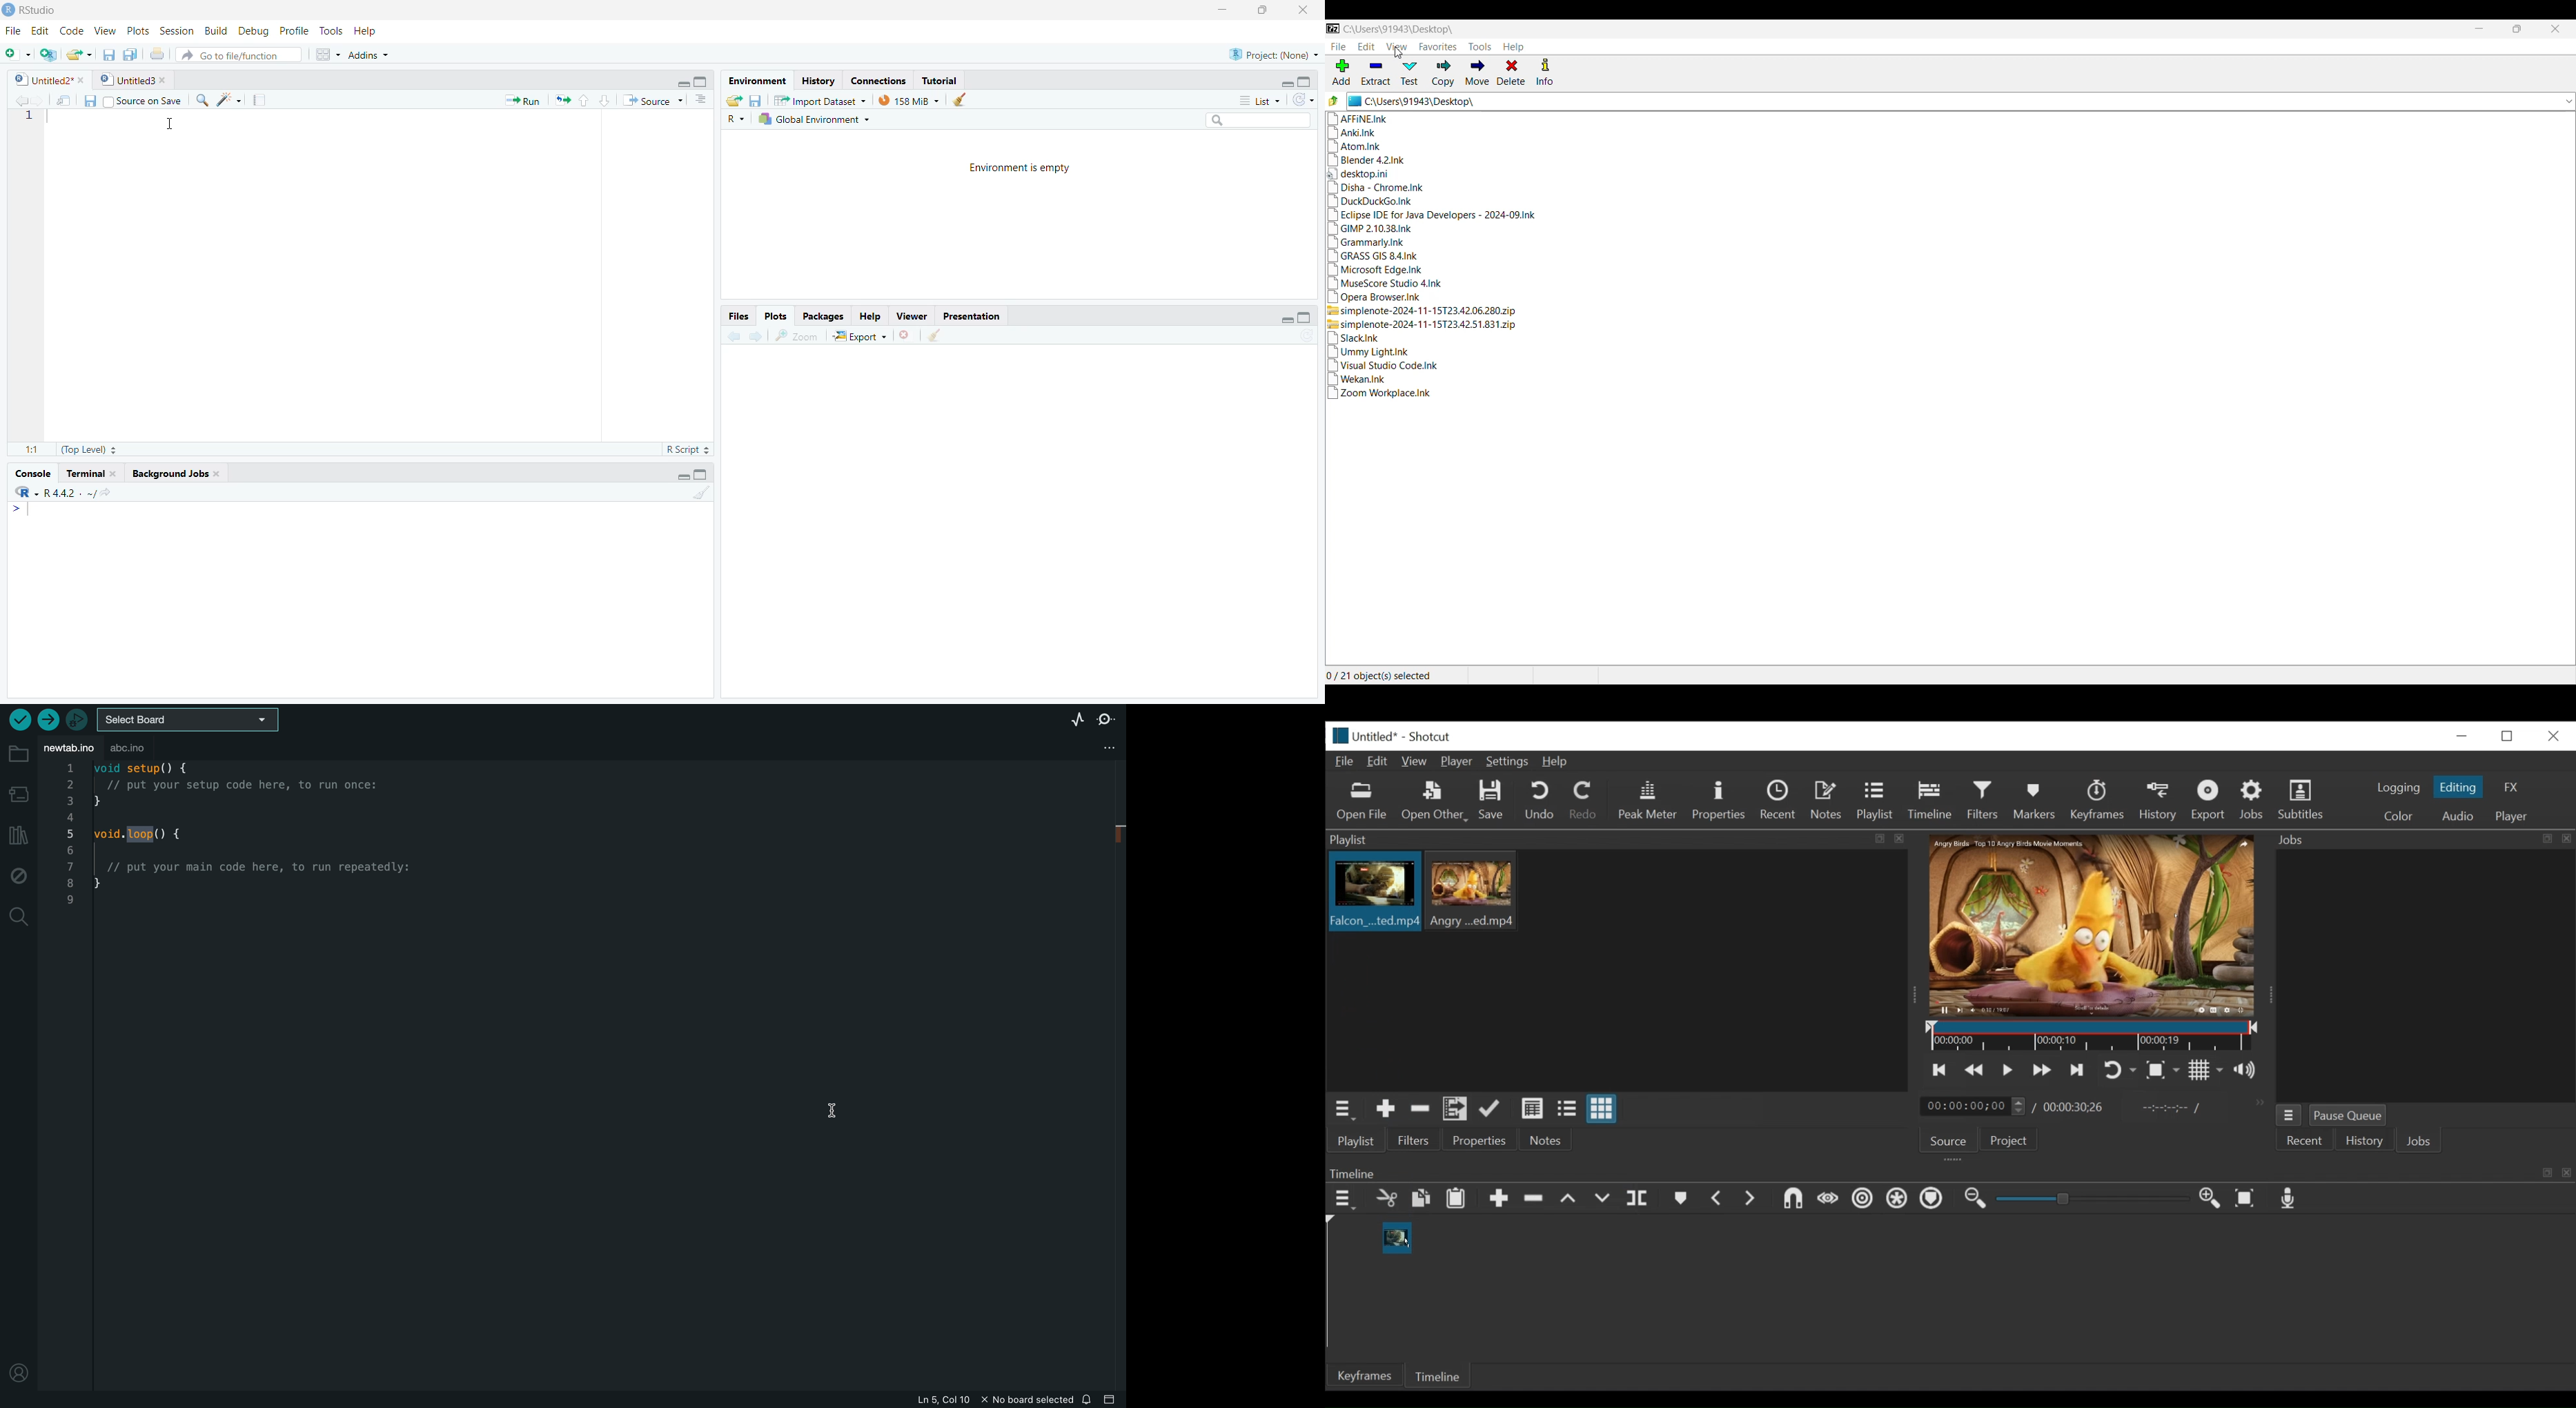 The height and width of the screenshot is (1428, 2576). What do you see at coordinates (801, 333) in the screenshot?
I see `zoom` at bounding box center [801, 333].